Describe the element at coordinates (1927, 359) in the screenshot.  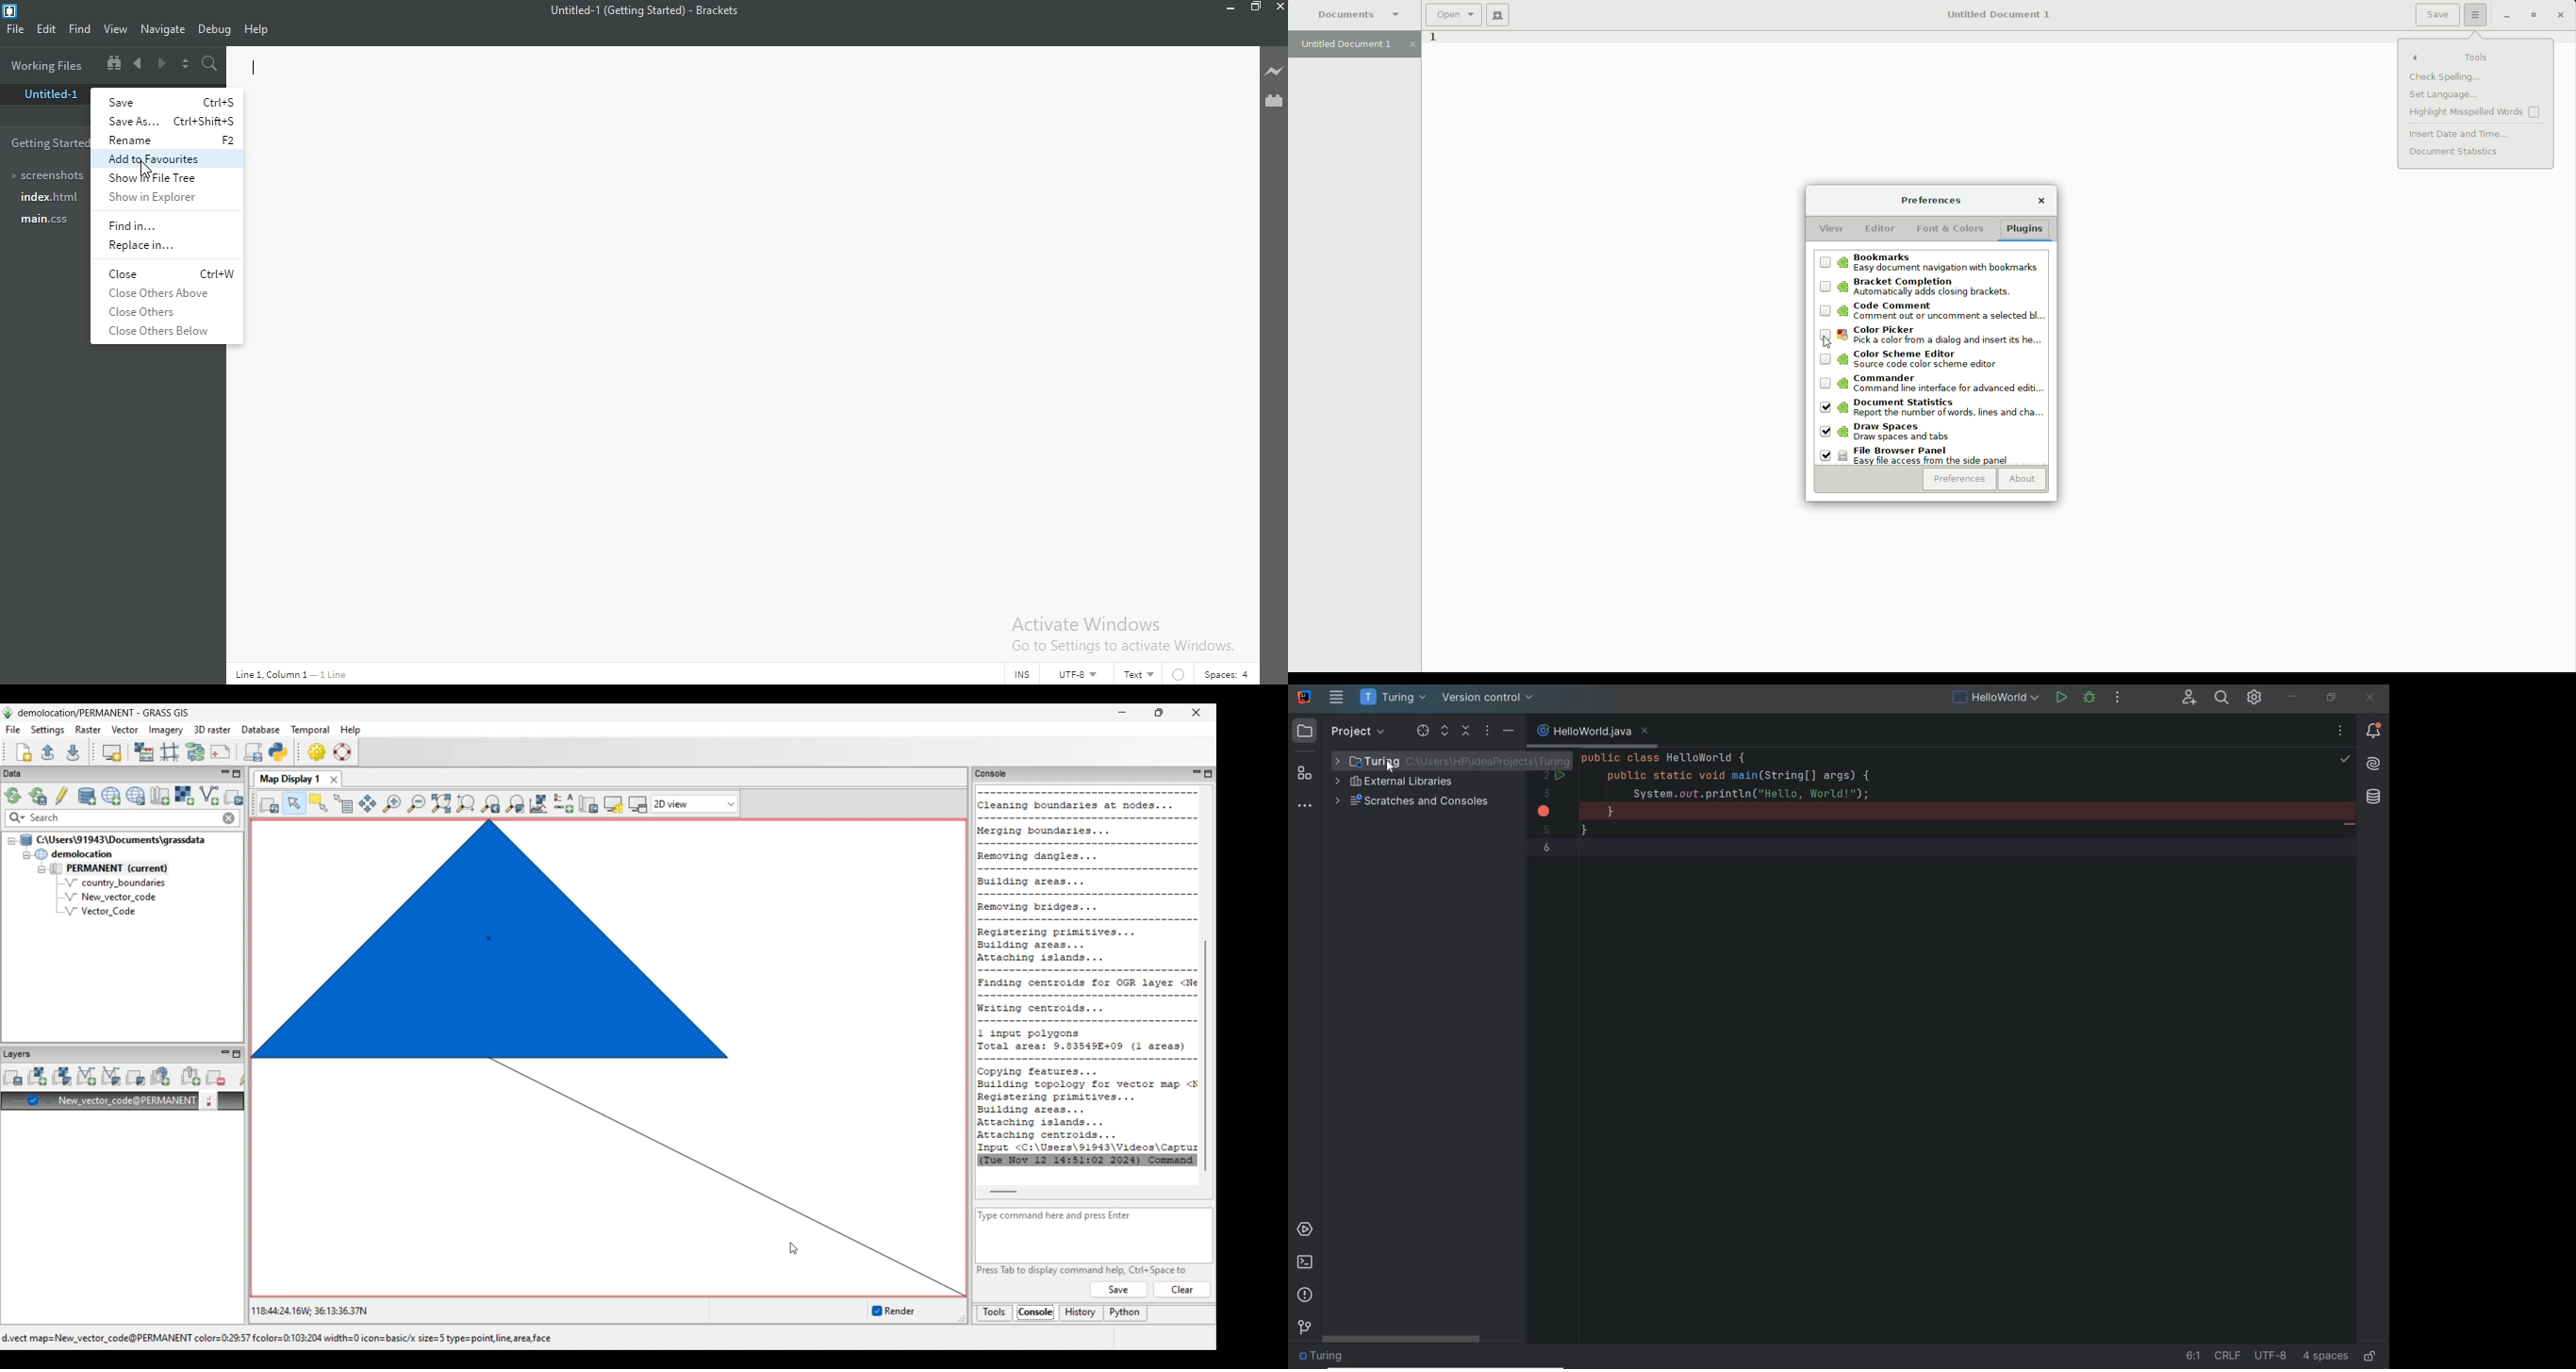
I see `Color Scheme editor: Source code color scheme editor` at that location.